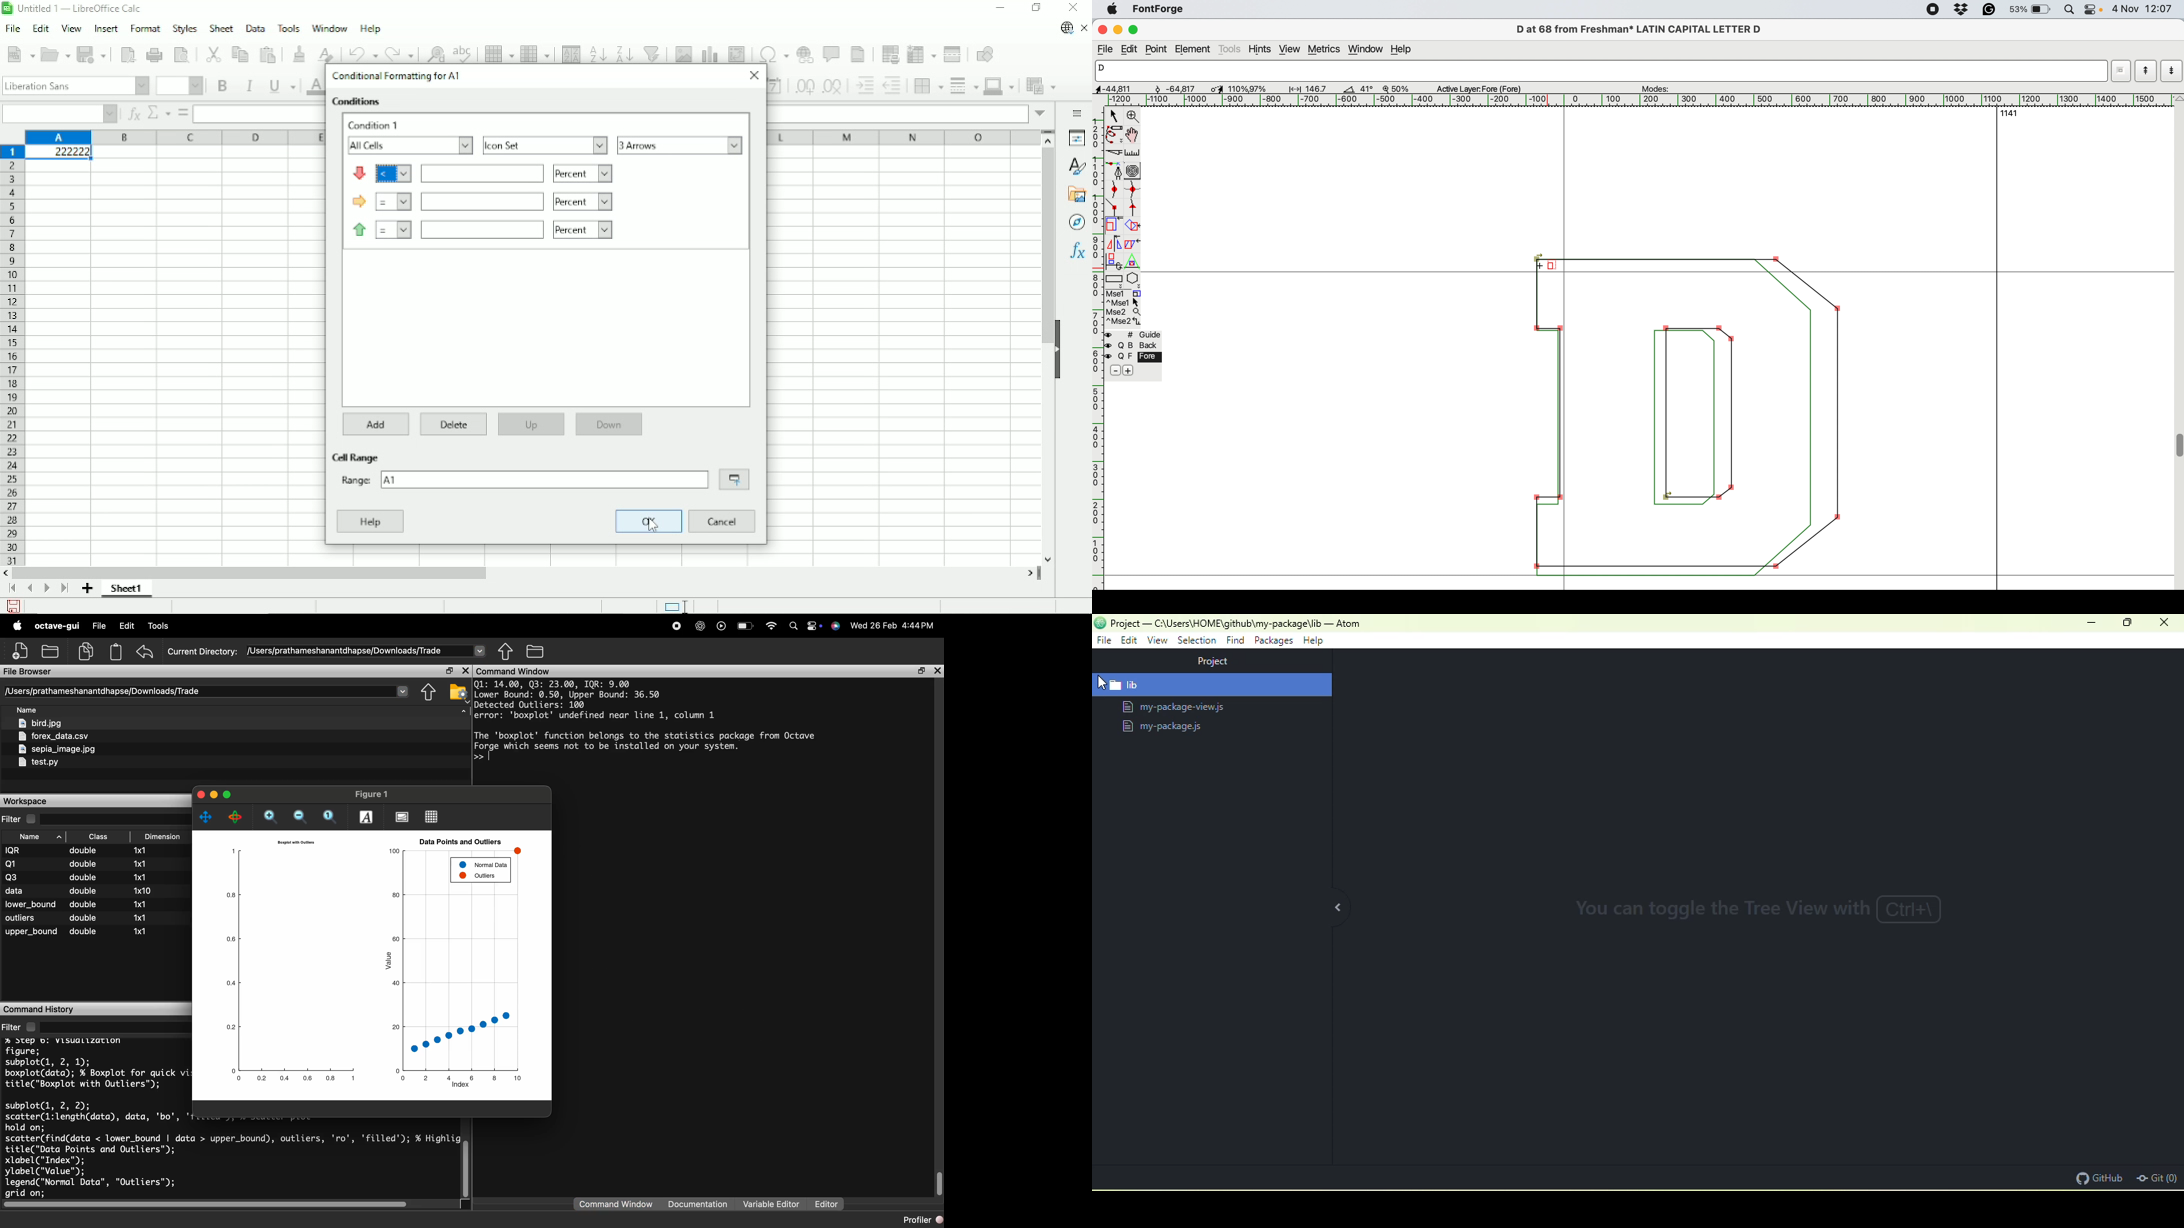 Image resolution: width=2184 pixels, height=1232 pixels. Describe the element at coordinates (1325, 52) in the screenshot. I see `metrics` at that location.